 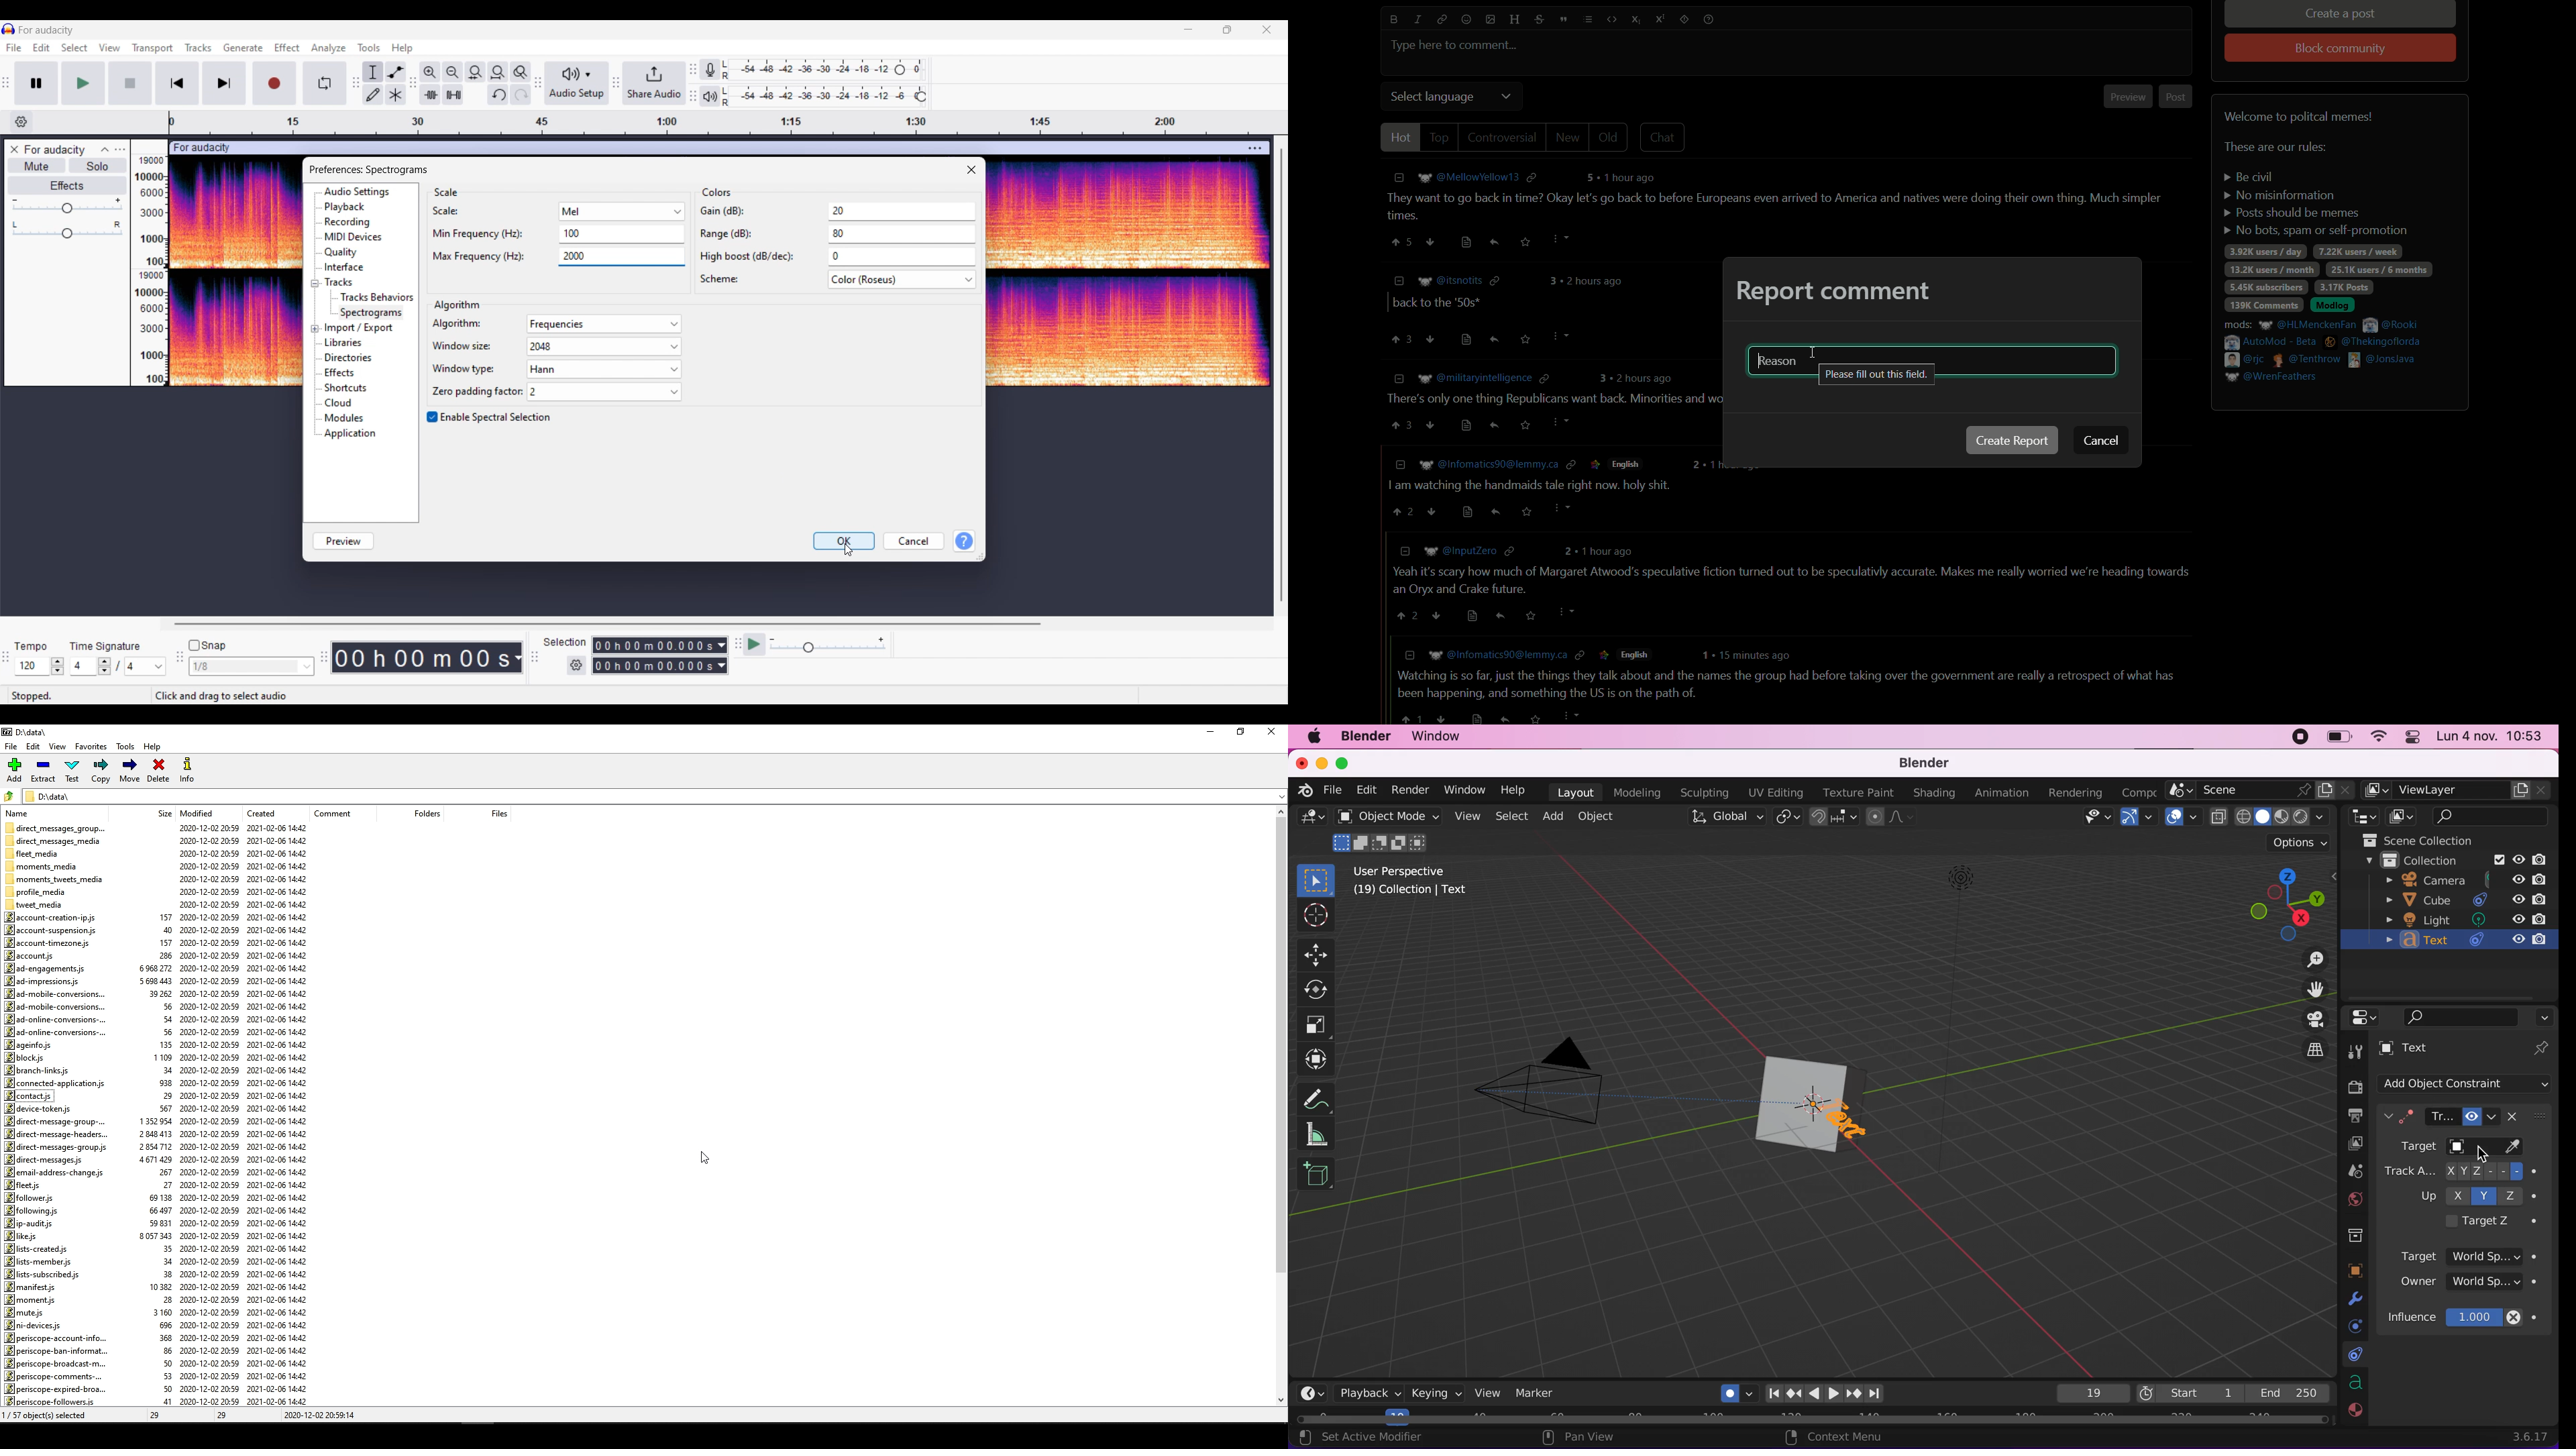 What do you see at coordinates (224, 83) in the screenshot?
I see `Skip/Select to end` at bounding box center [224, 83].